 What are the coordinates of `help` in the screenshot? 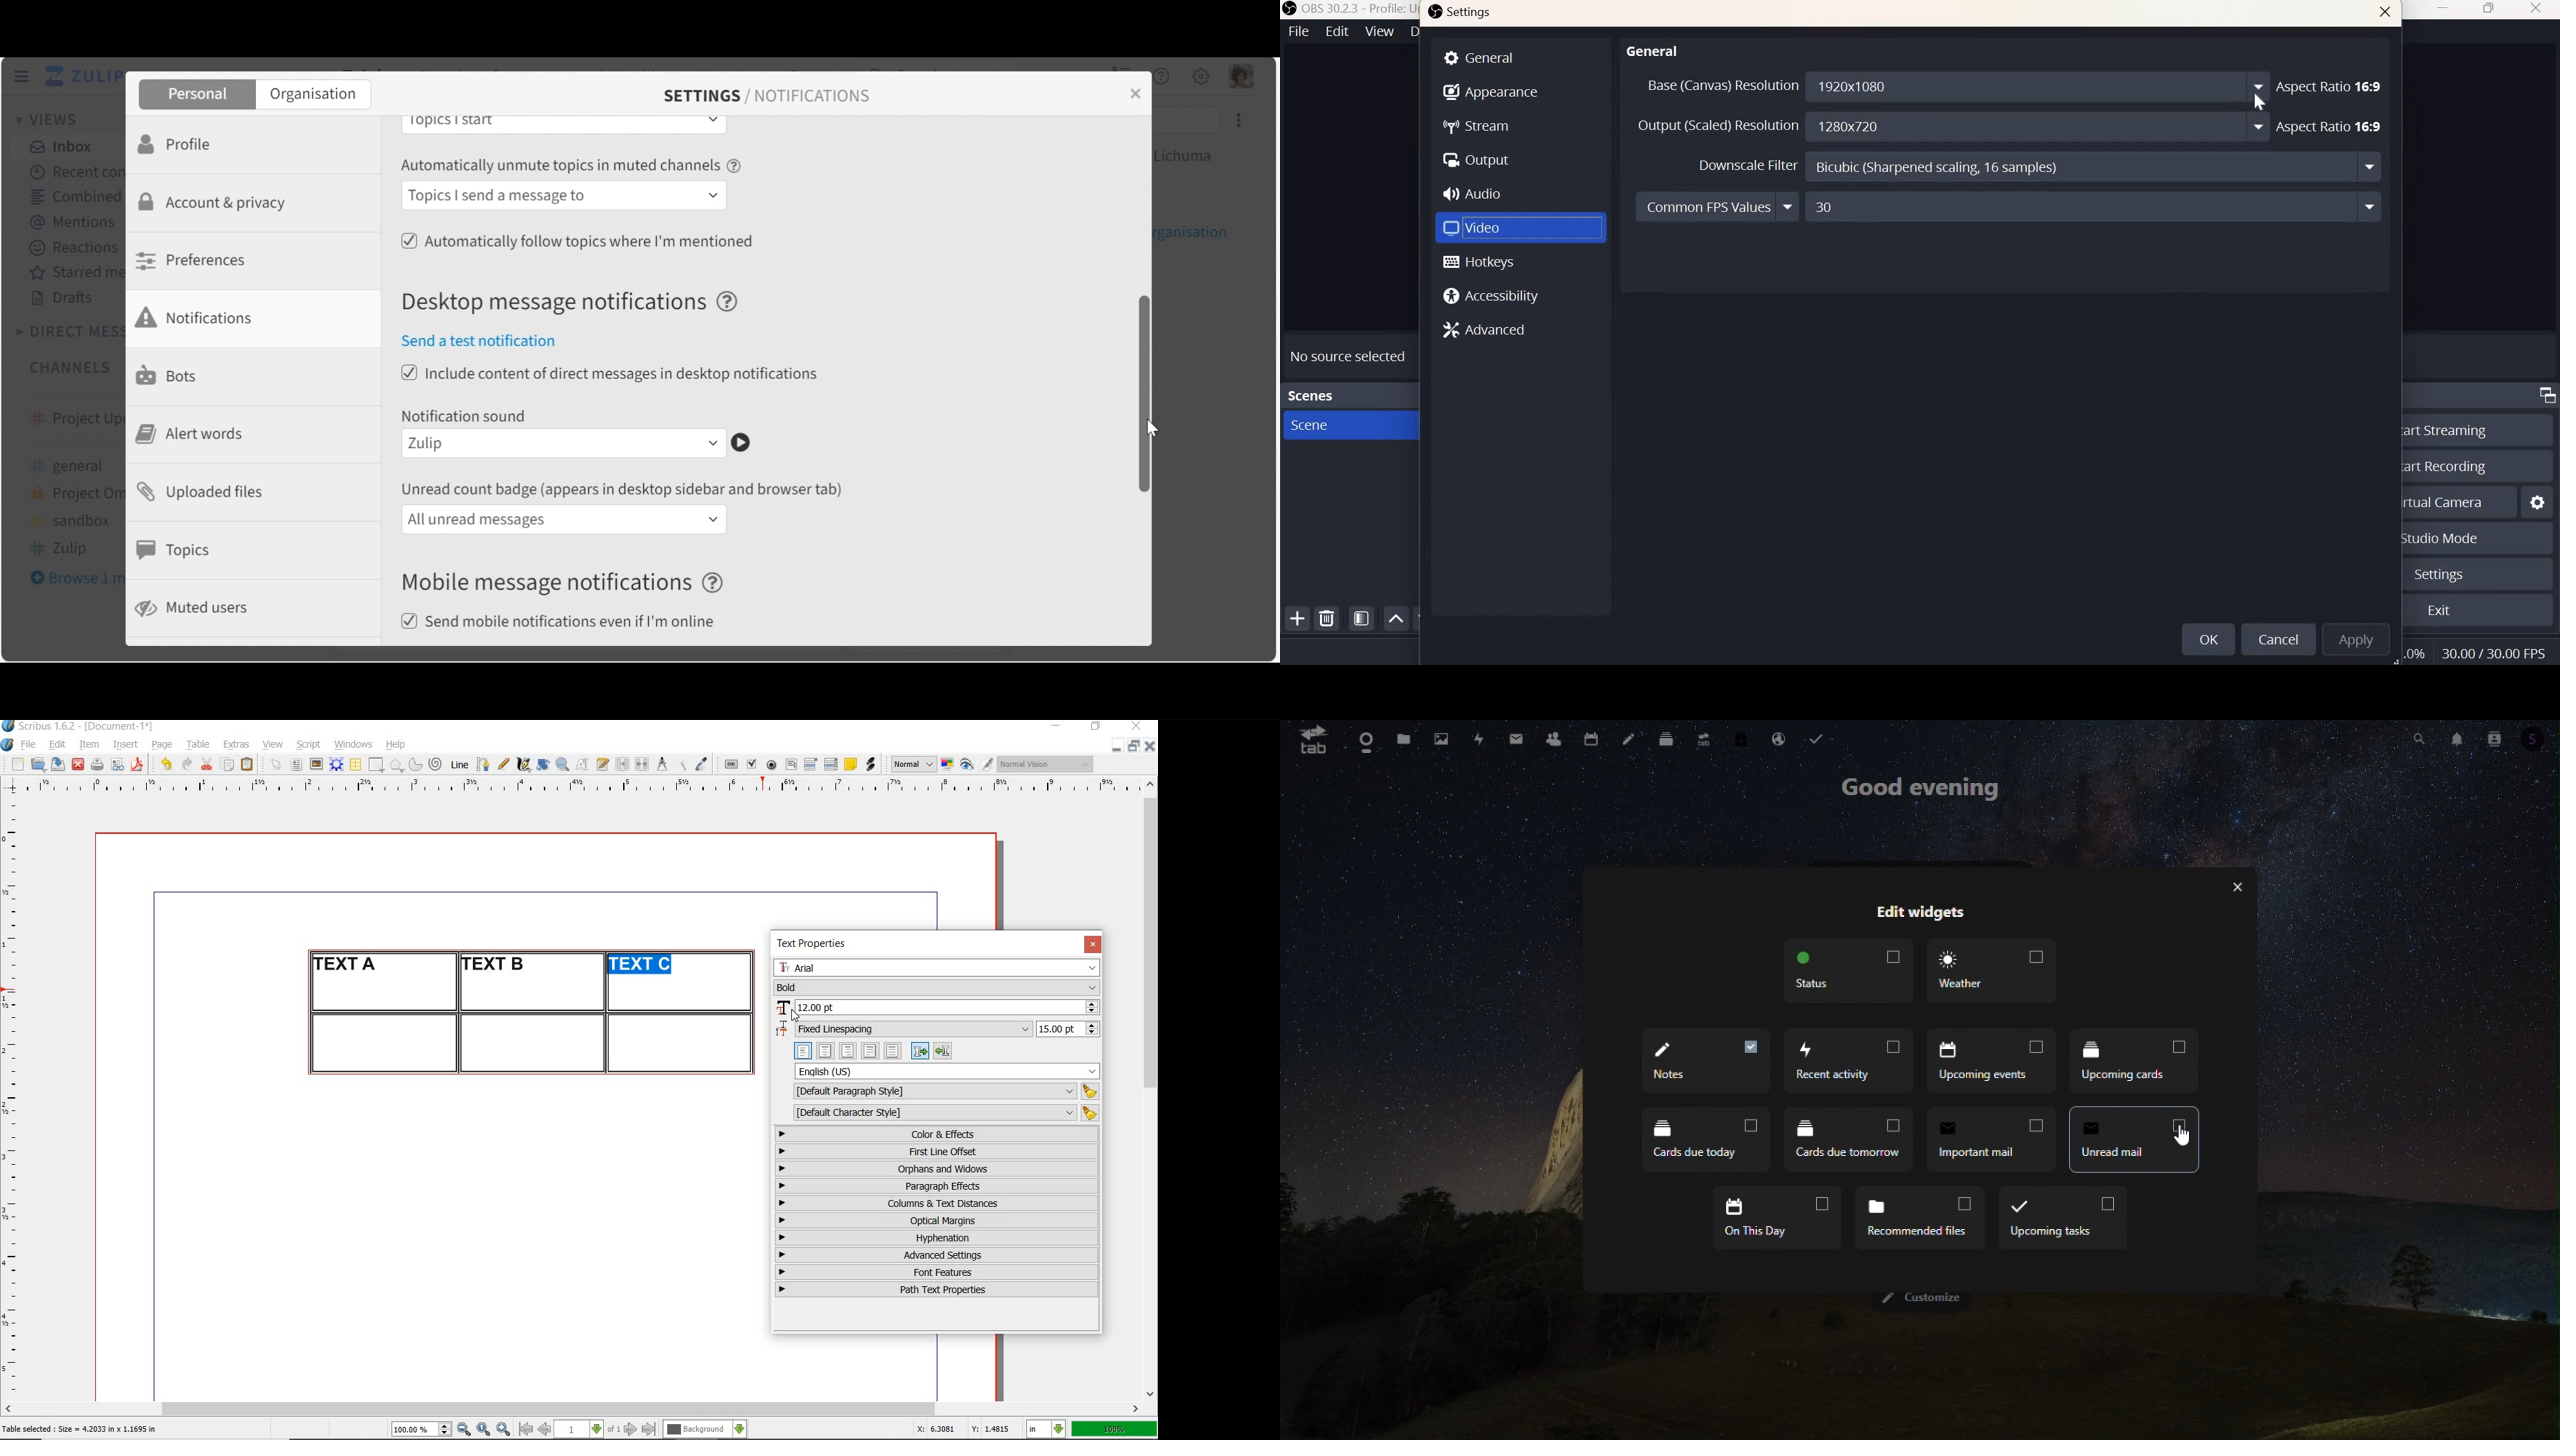 It's located at (394, 746).